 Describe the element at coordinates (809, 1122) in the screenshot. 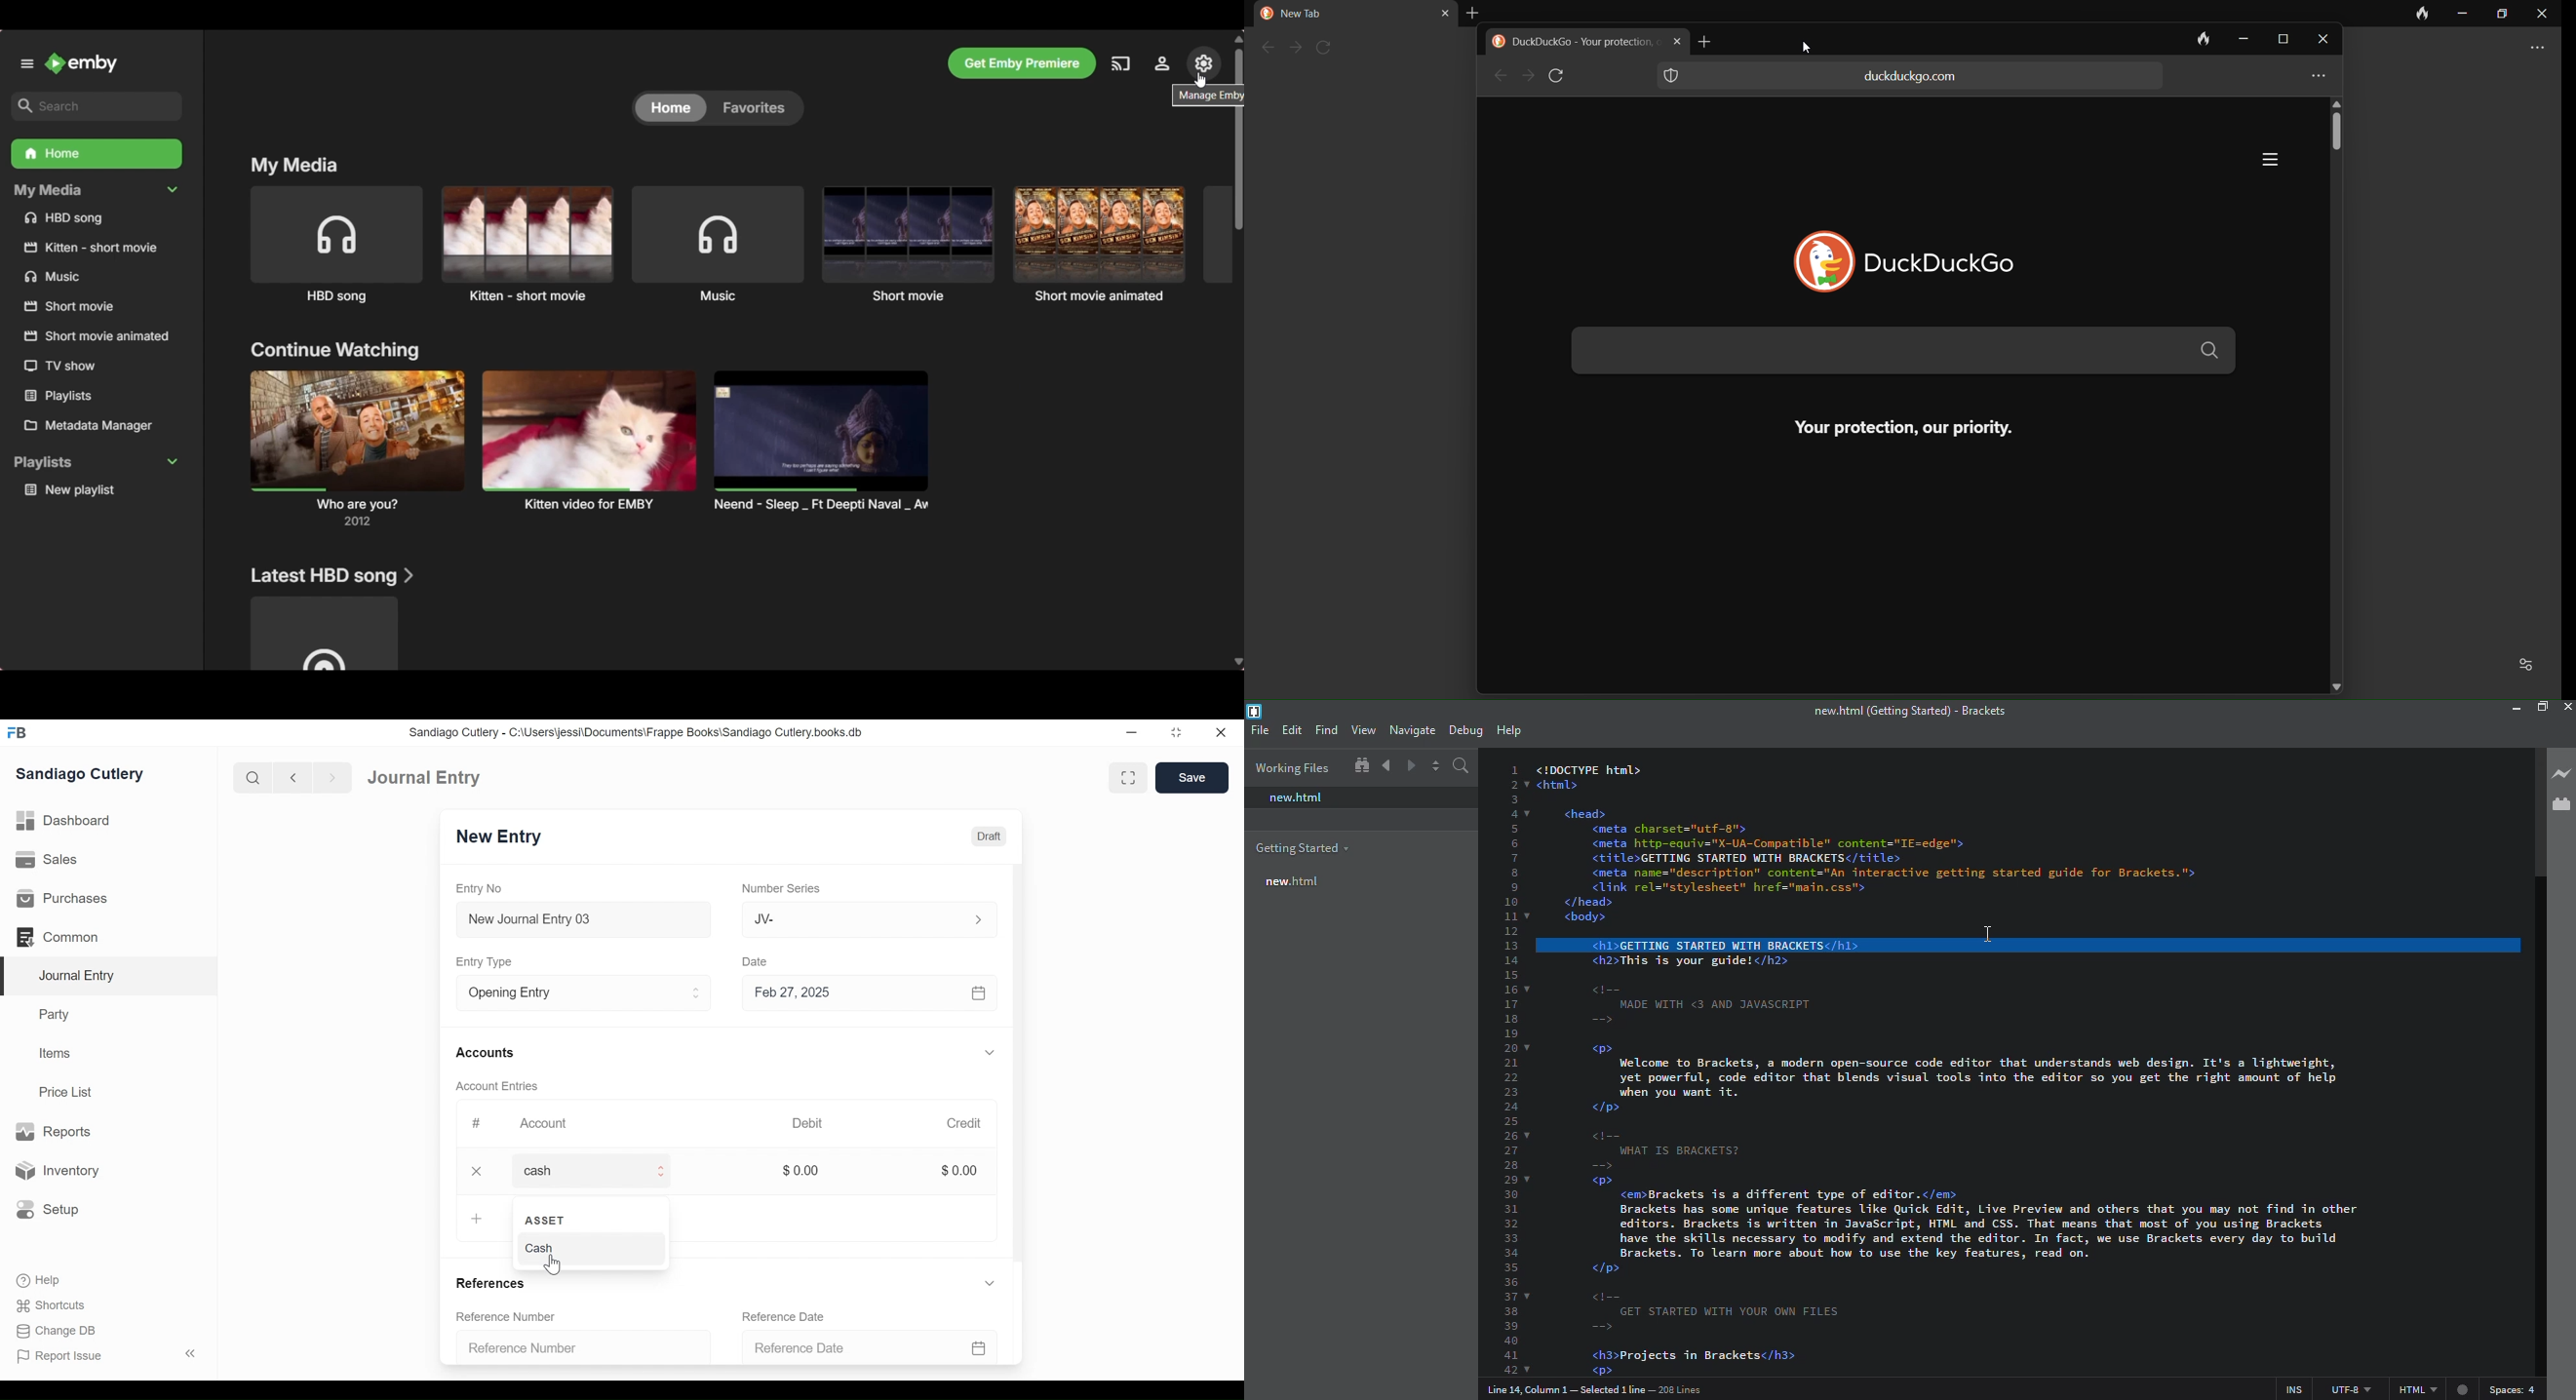

I see `Debit` at that location.